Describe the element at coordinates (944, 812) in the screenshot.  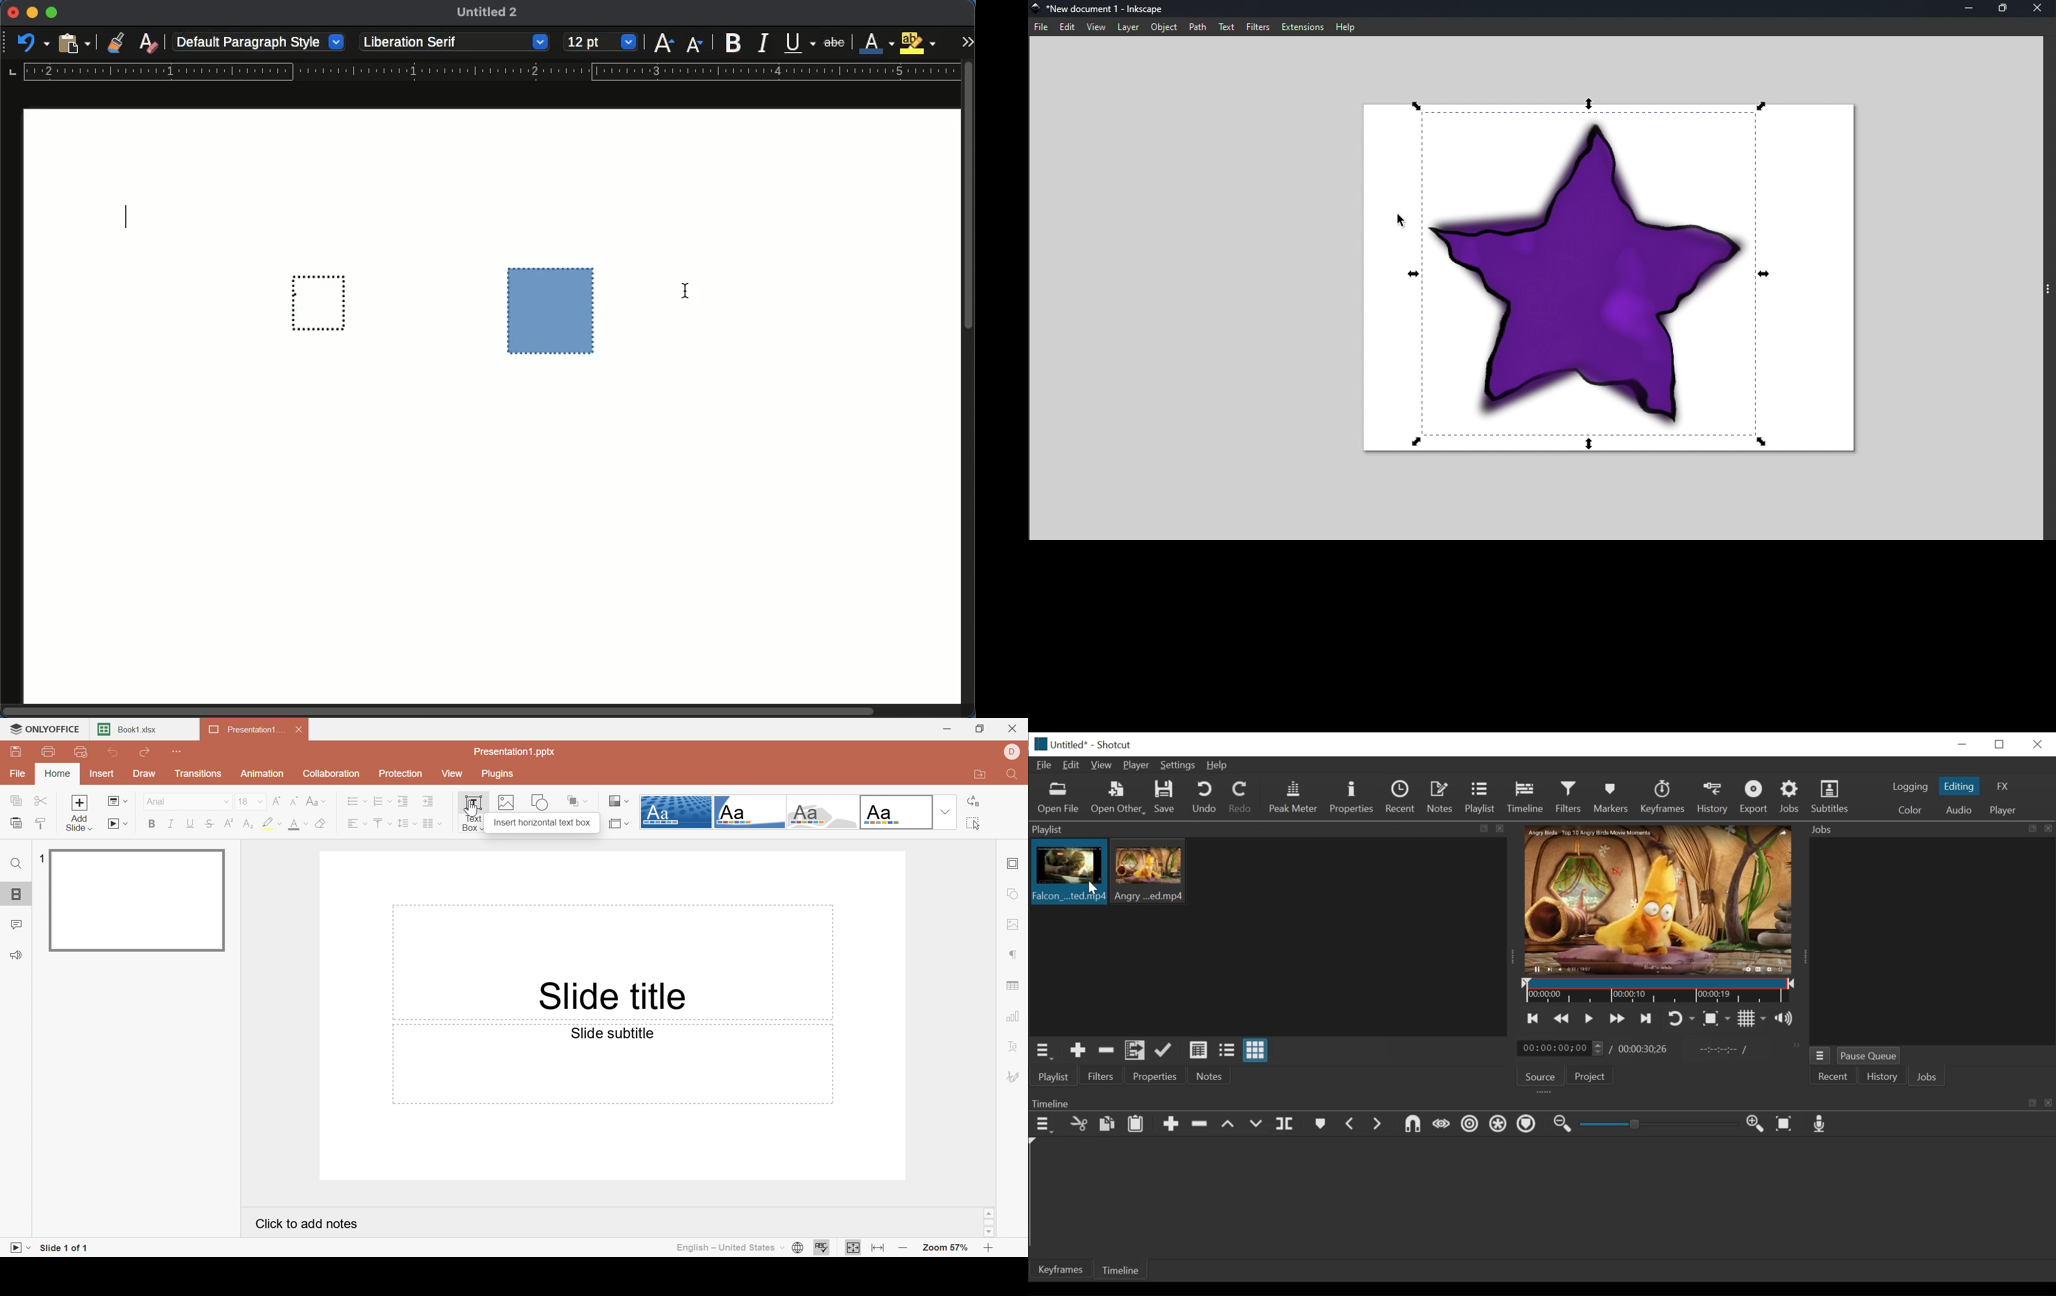
I see `Drop down` at that location.